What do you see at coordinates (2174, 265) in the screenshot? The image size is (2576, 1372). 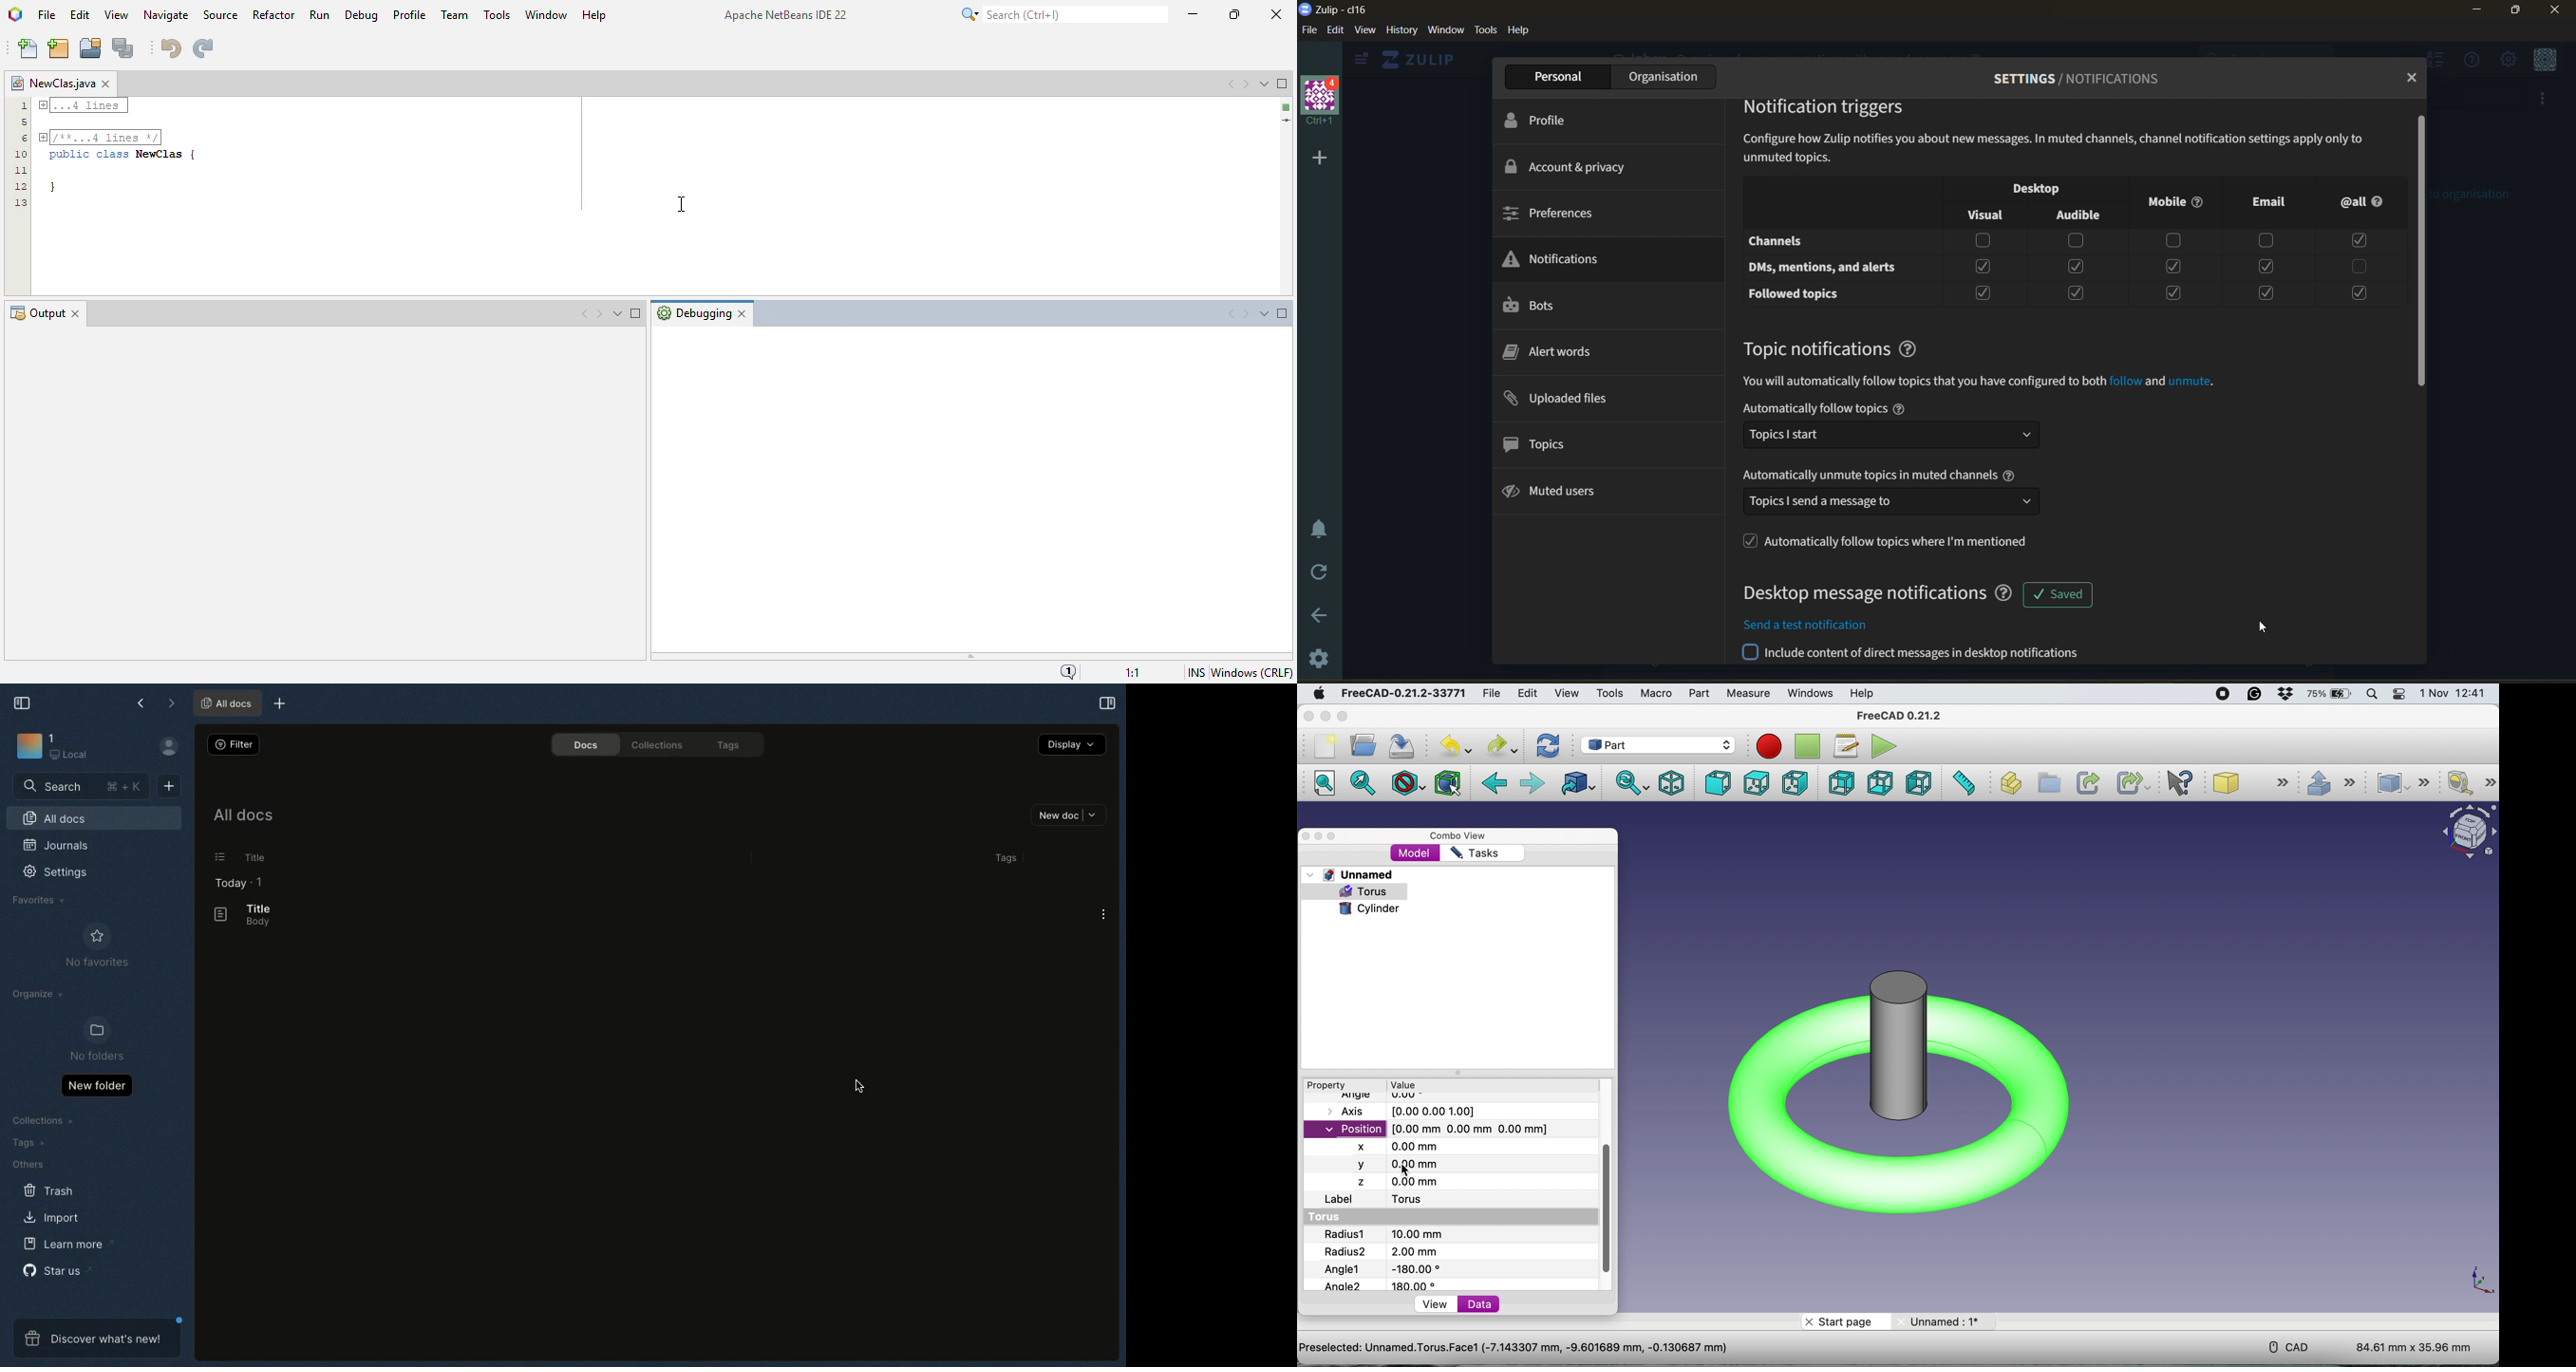 I see `Checkbox` at bounding box center [2174, 265].